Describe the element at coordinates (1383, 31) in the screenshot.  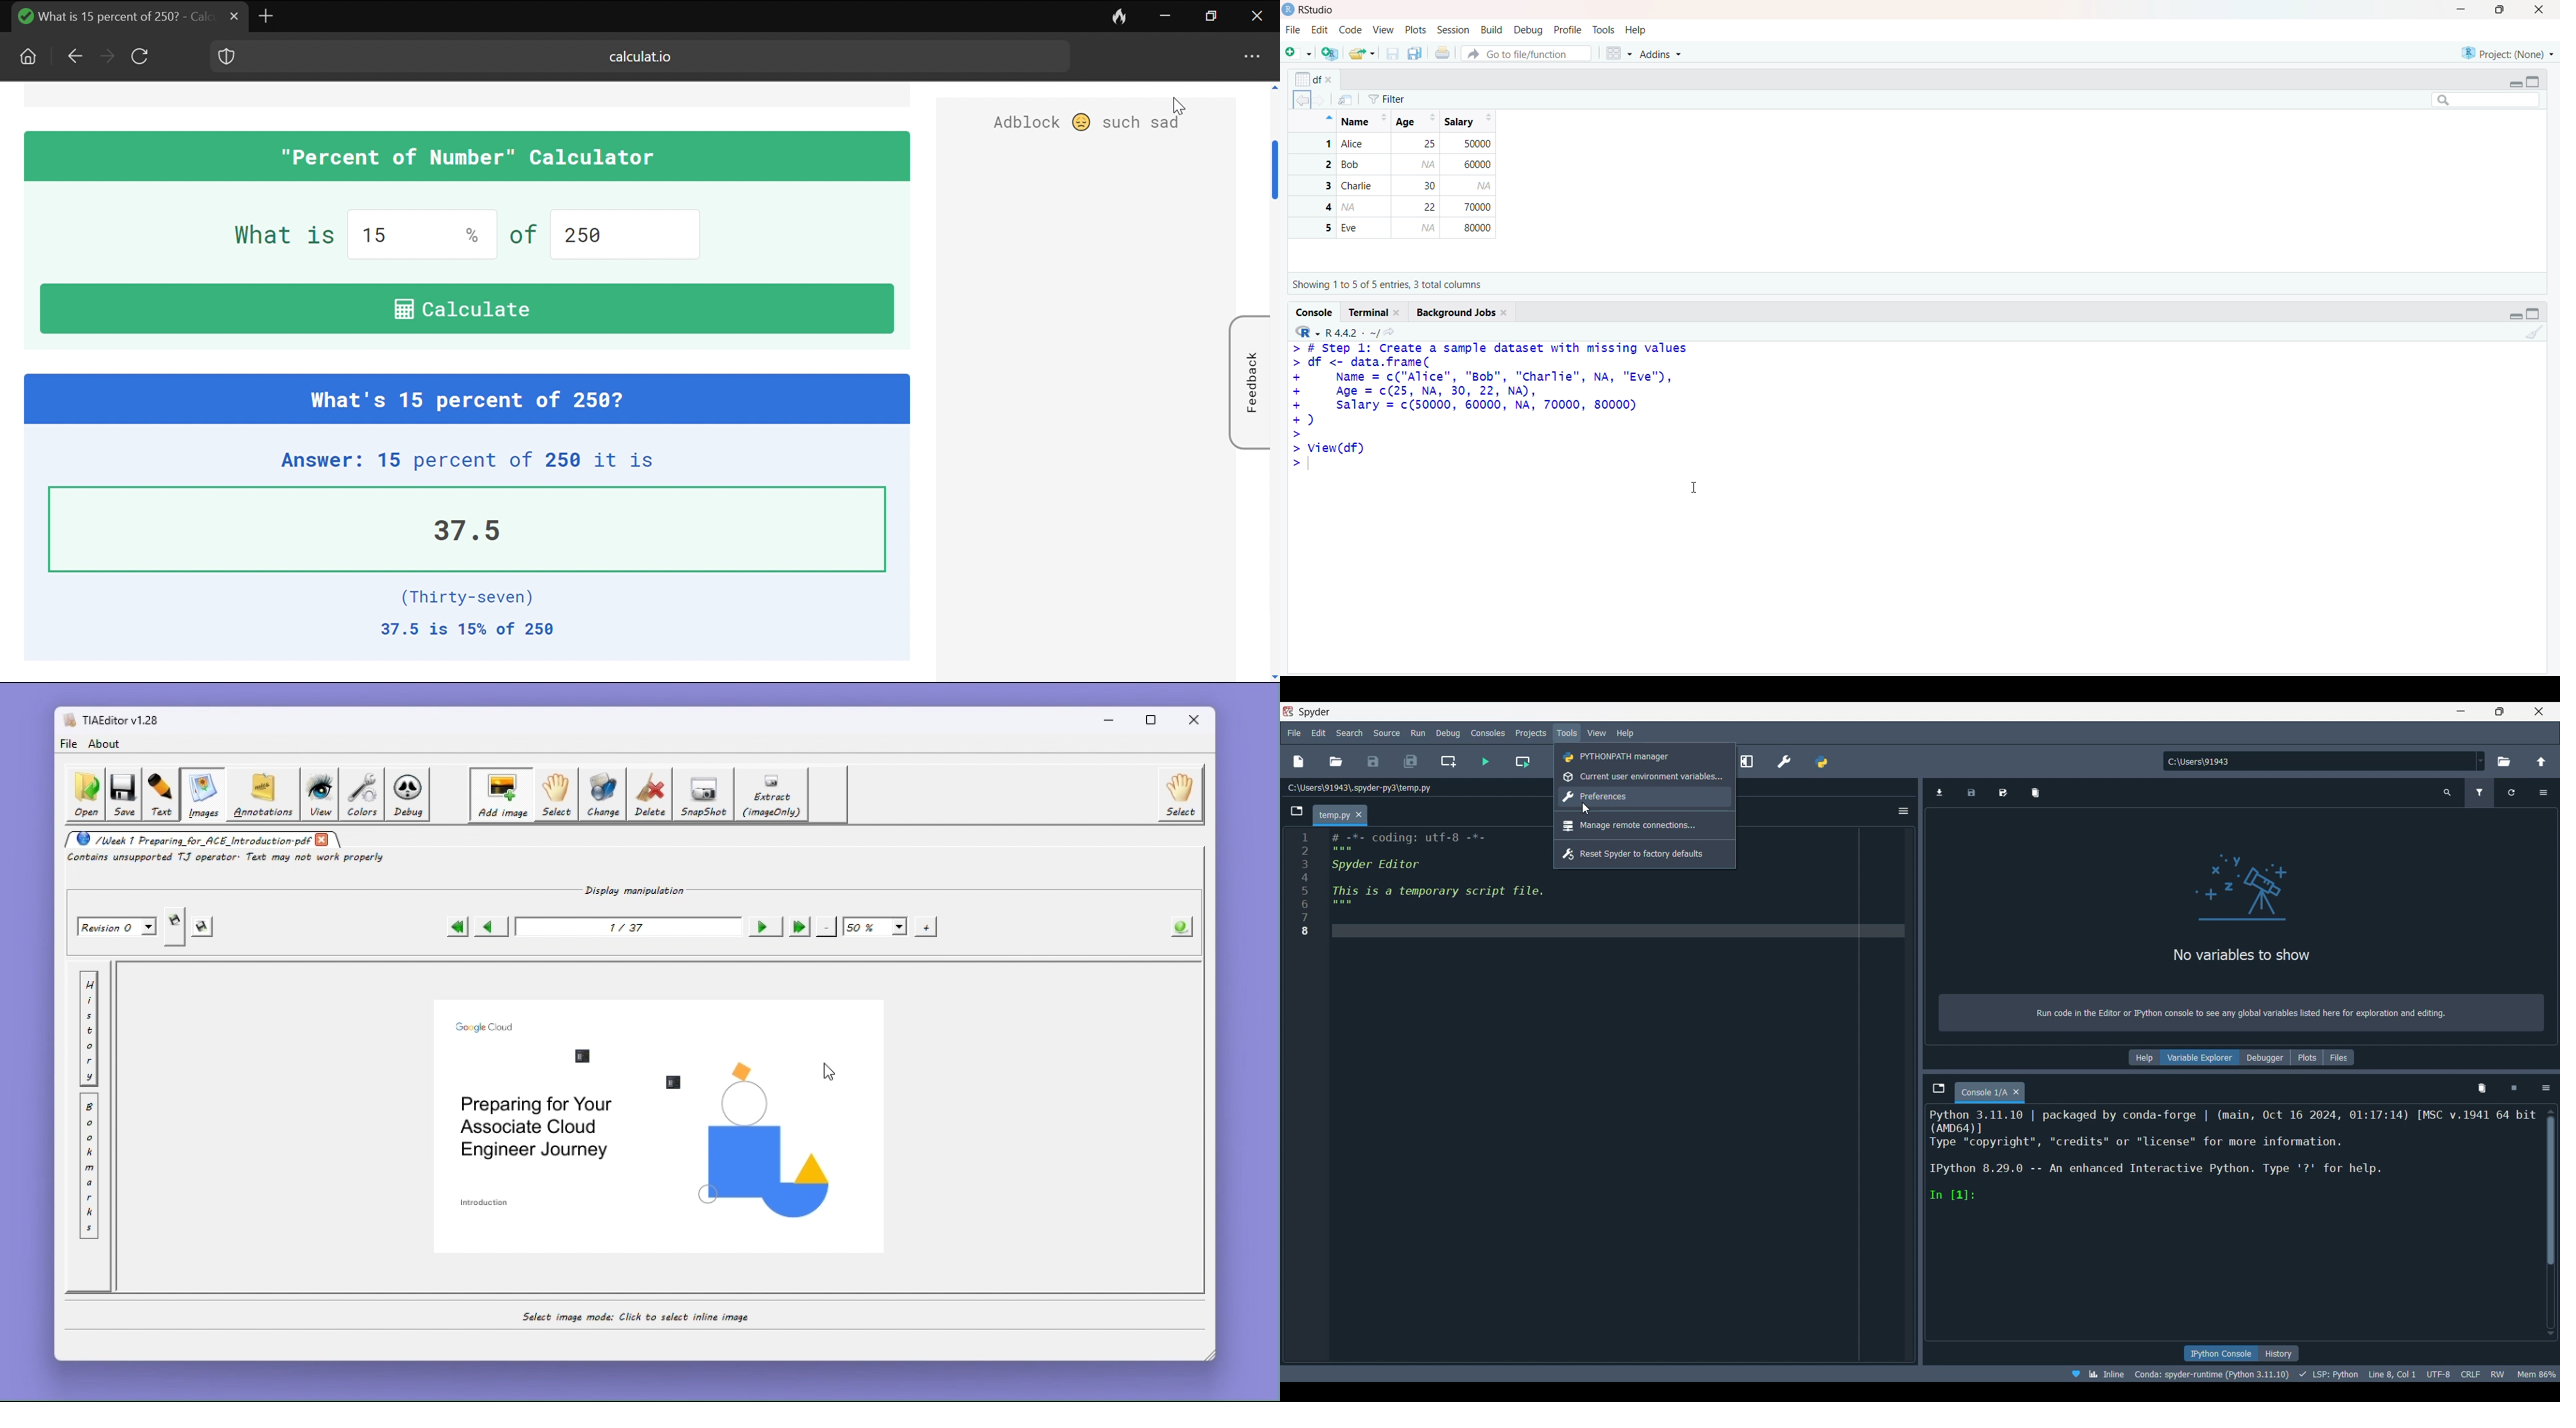
I see `View` at that location.